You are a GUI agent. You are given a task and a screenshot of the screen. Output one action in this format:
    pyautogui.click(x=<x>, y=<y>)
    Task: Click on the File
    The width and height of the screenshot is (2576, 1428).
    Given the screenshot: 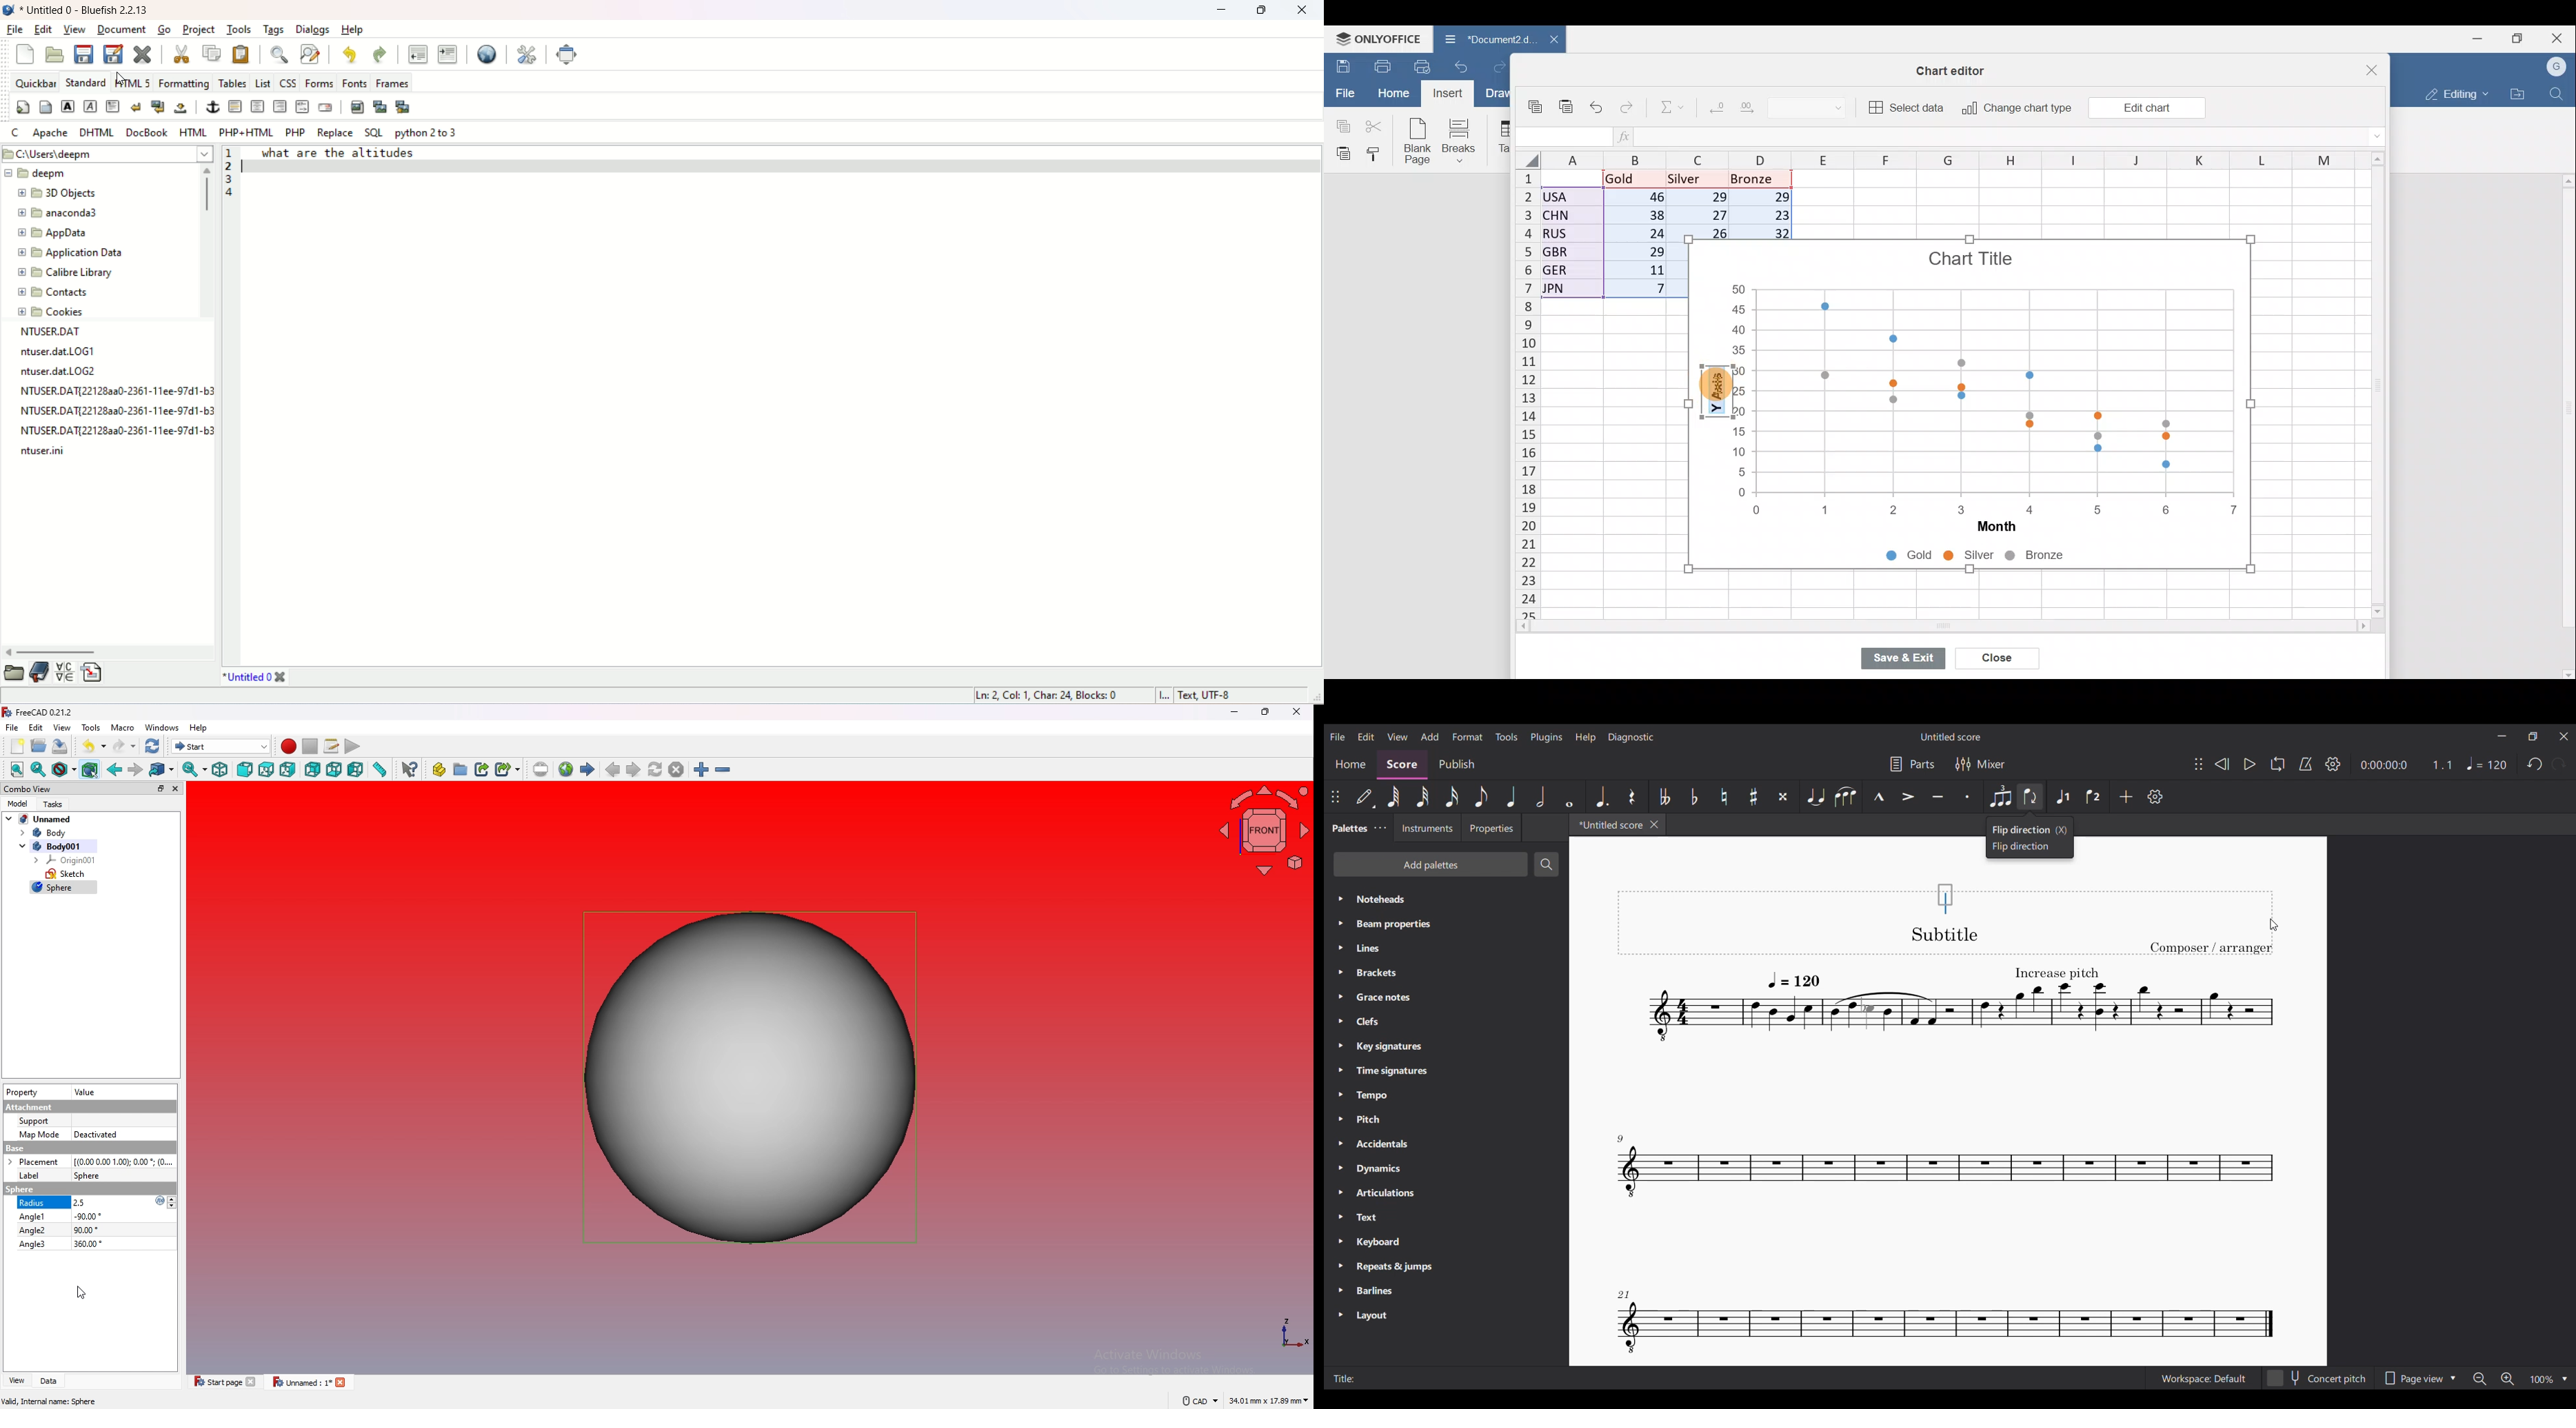 What is the action you would take?
    pyautogui.click(x=1340, y=94)
    